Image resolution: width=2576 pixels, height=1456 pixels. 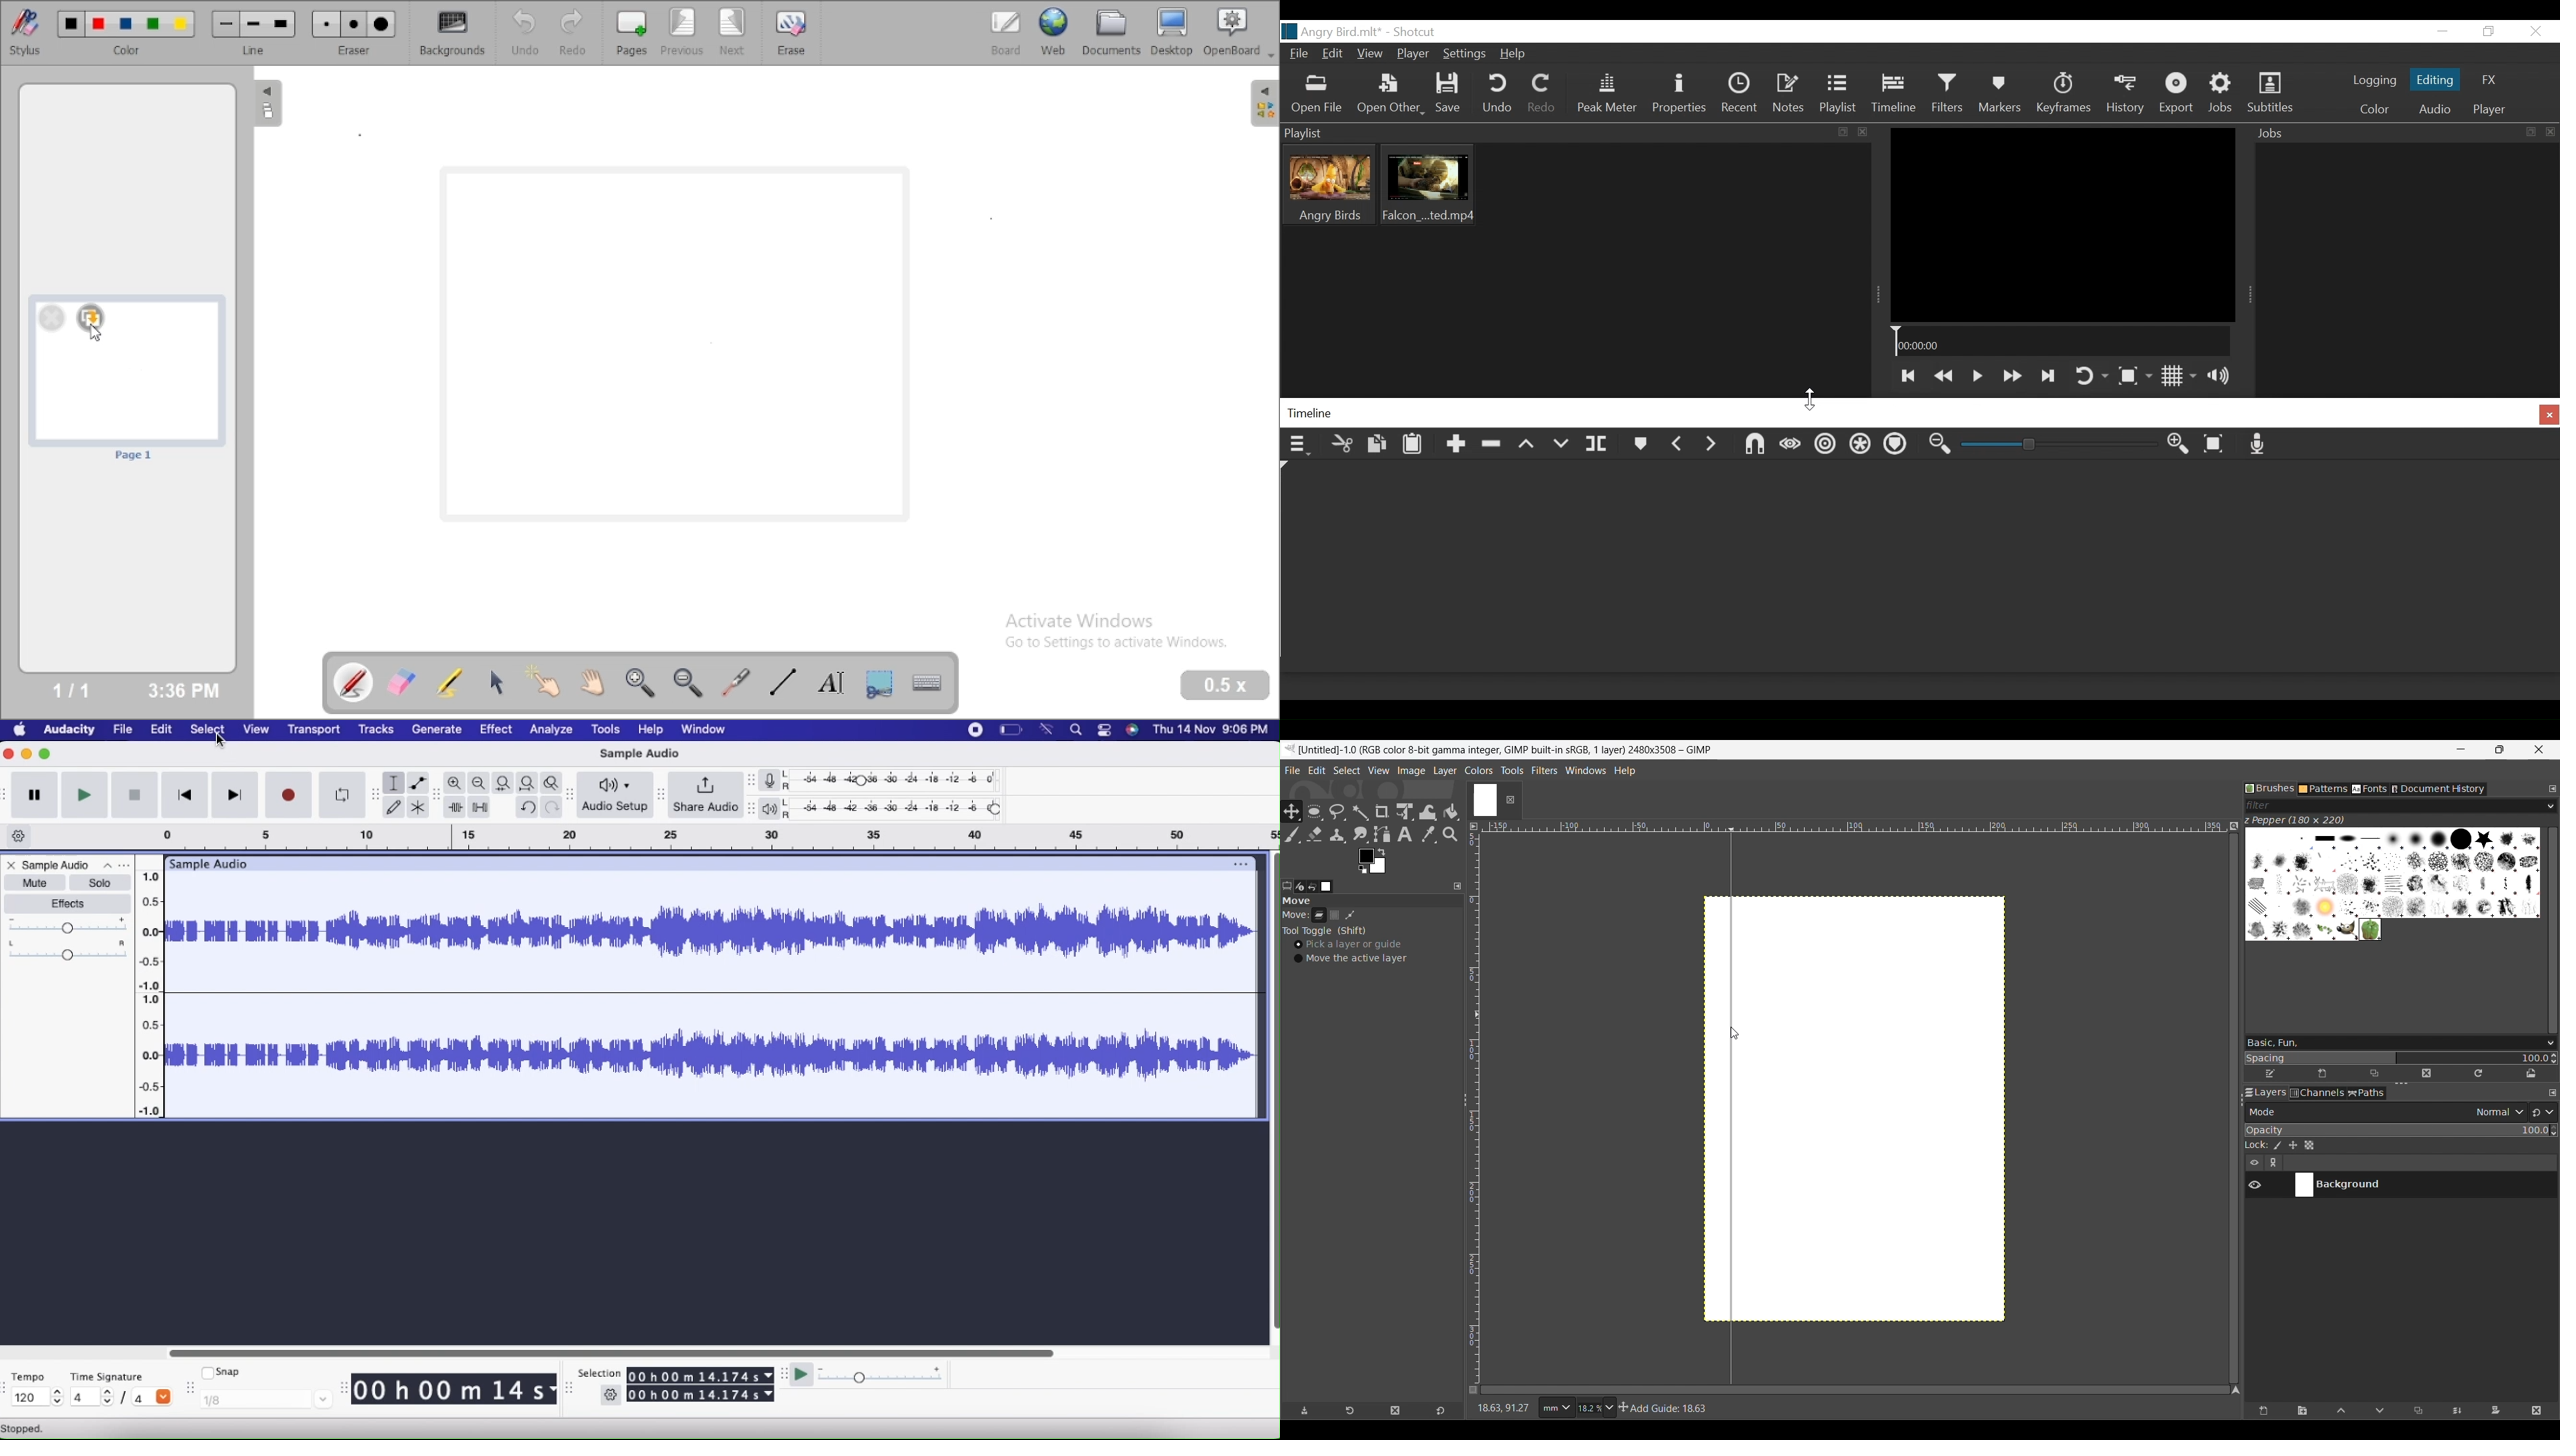 I want to click on Enable Looping, so click(x=345, y=795).